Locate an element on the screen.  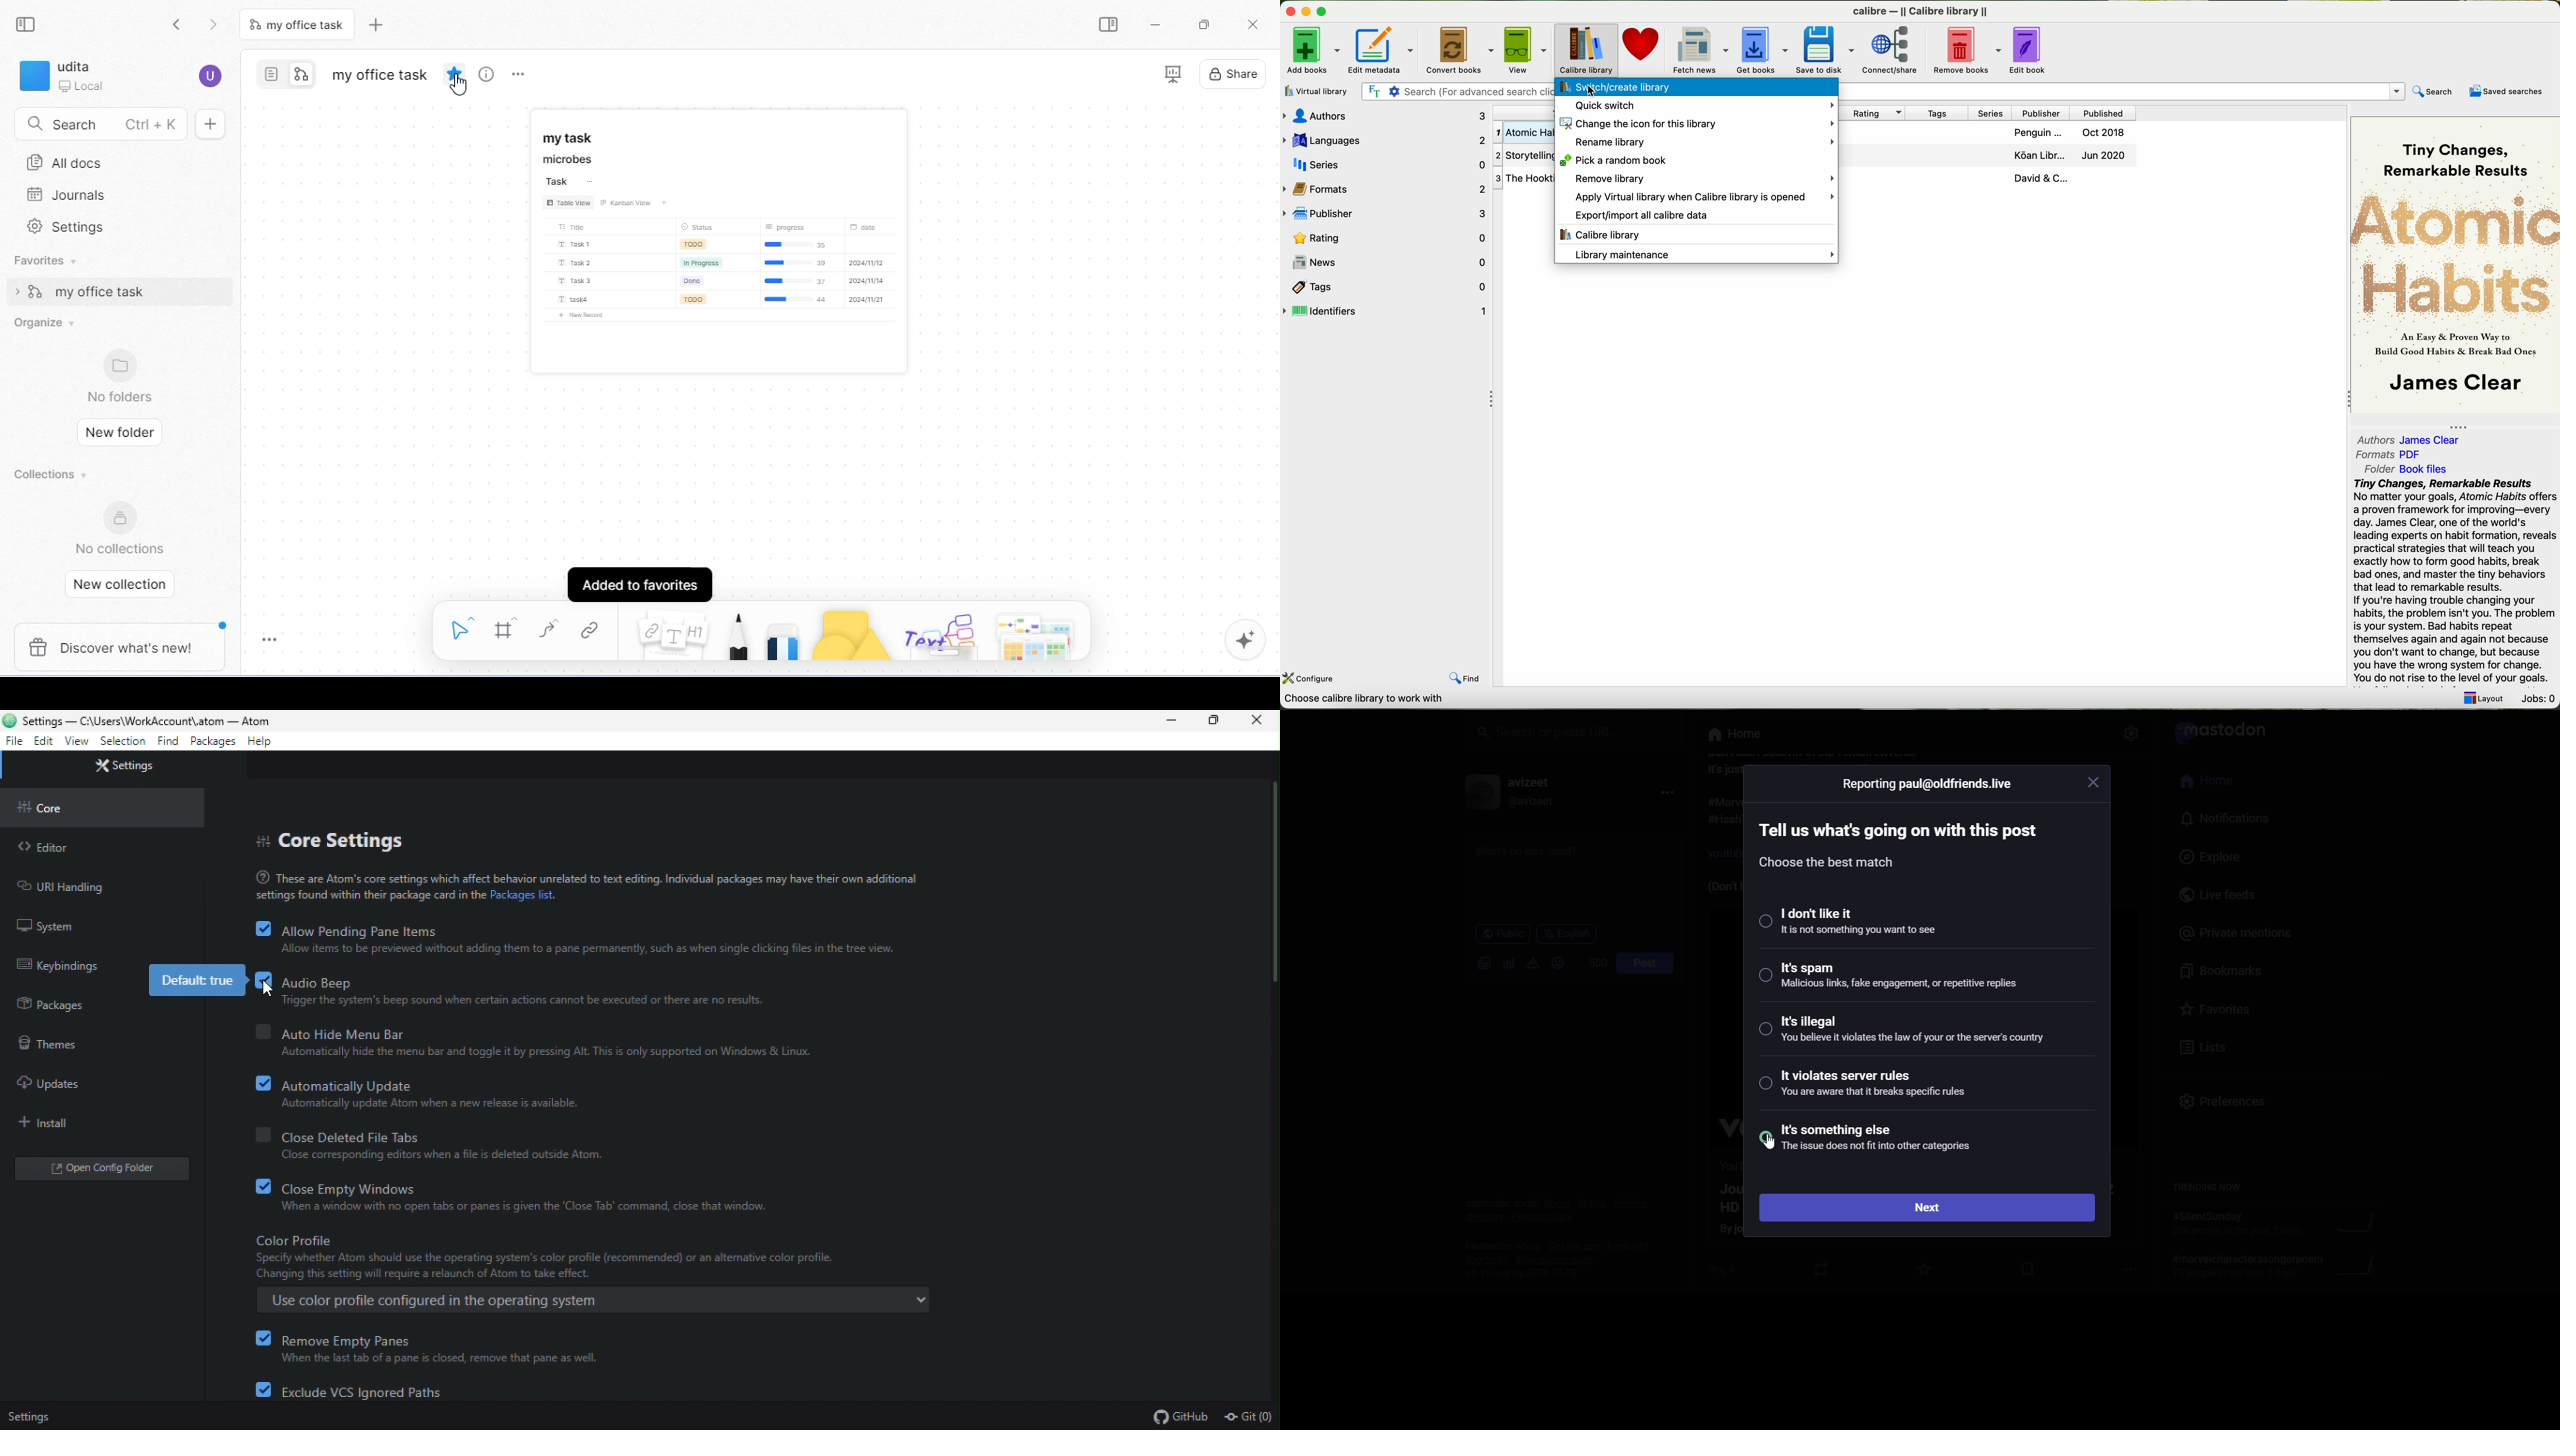
its something else is located at coordinates (1893, 1144).